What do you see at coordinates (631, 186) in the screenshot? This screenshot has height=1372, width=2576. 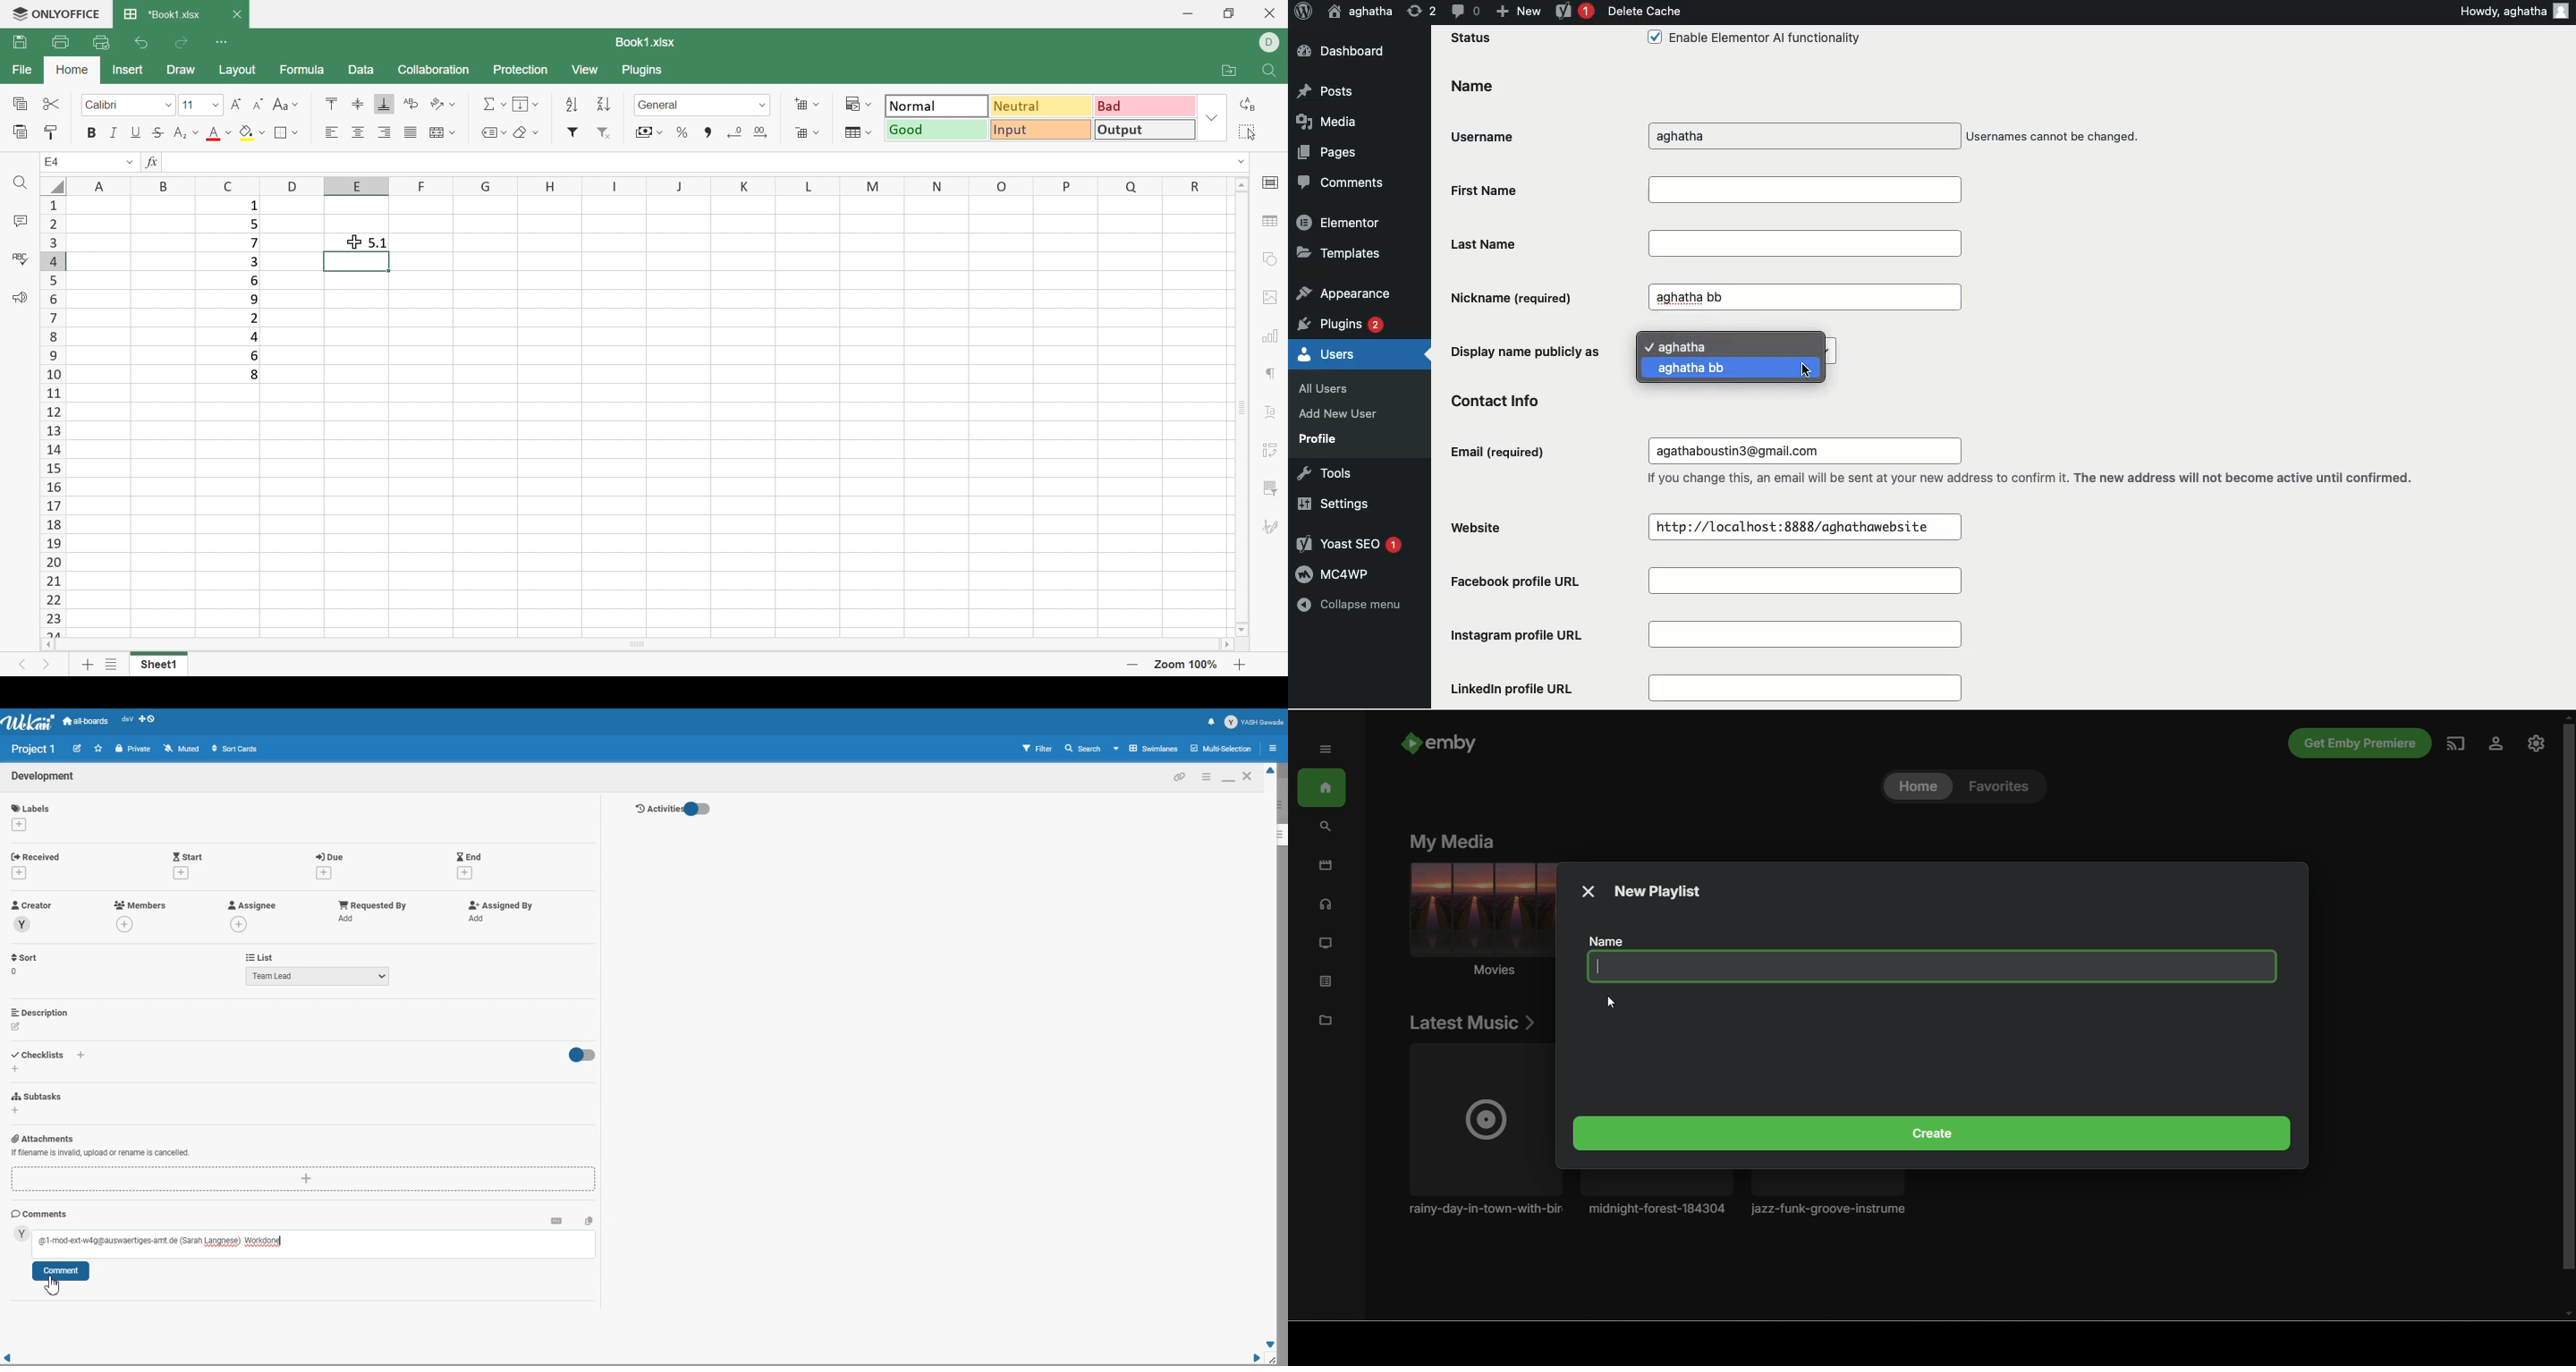 I see `Column names` at bounding box center [631, 186].